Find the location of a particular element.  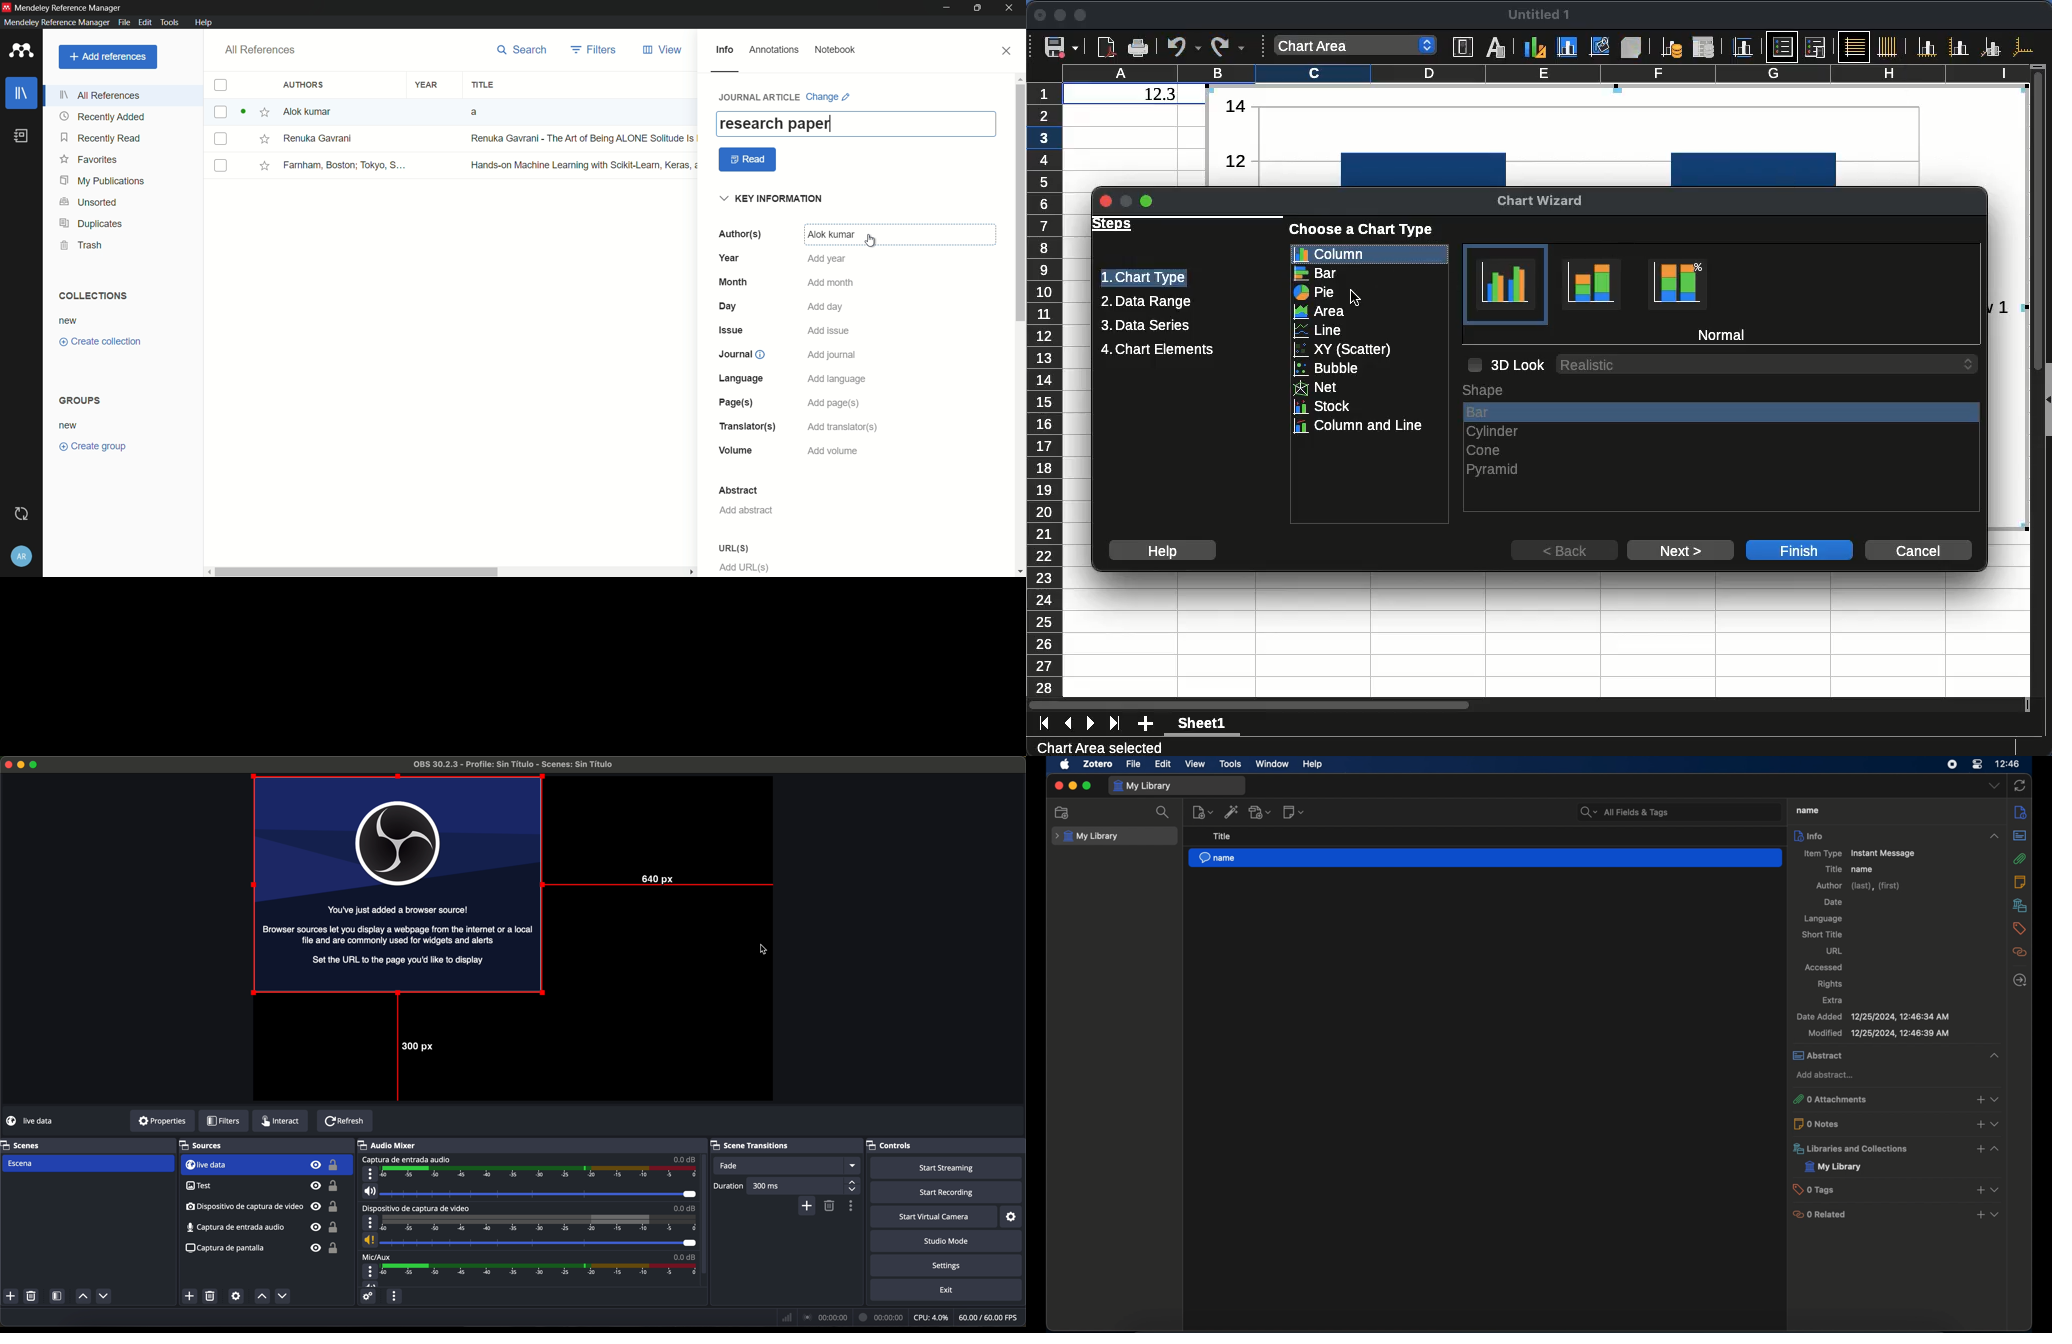

title is located at coordinates (482, 86).